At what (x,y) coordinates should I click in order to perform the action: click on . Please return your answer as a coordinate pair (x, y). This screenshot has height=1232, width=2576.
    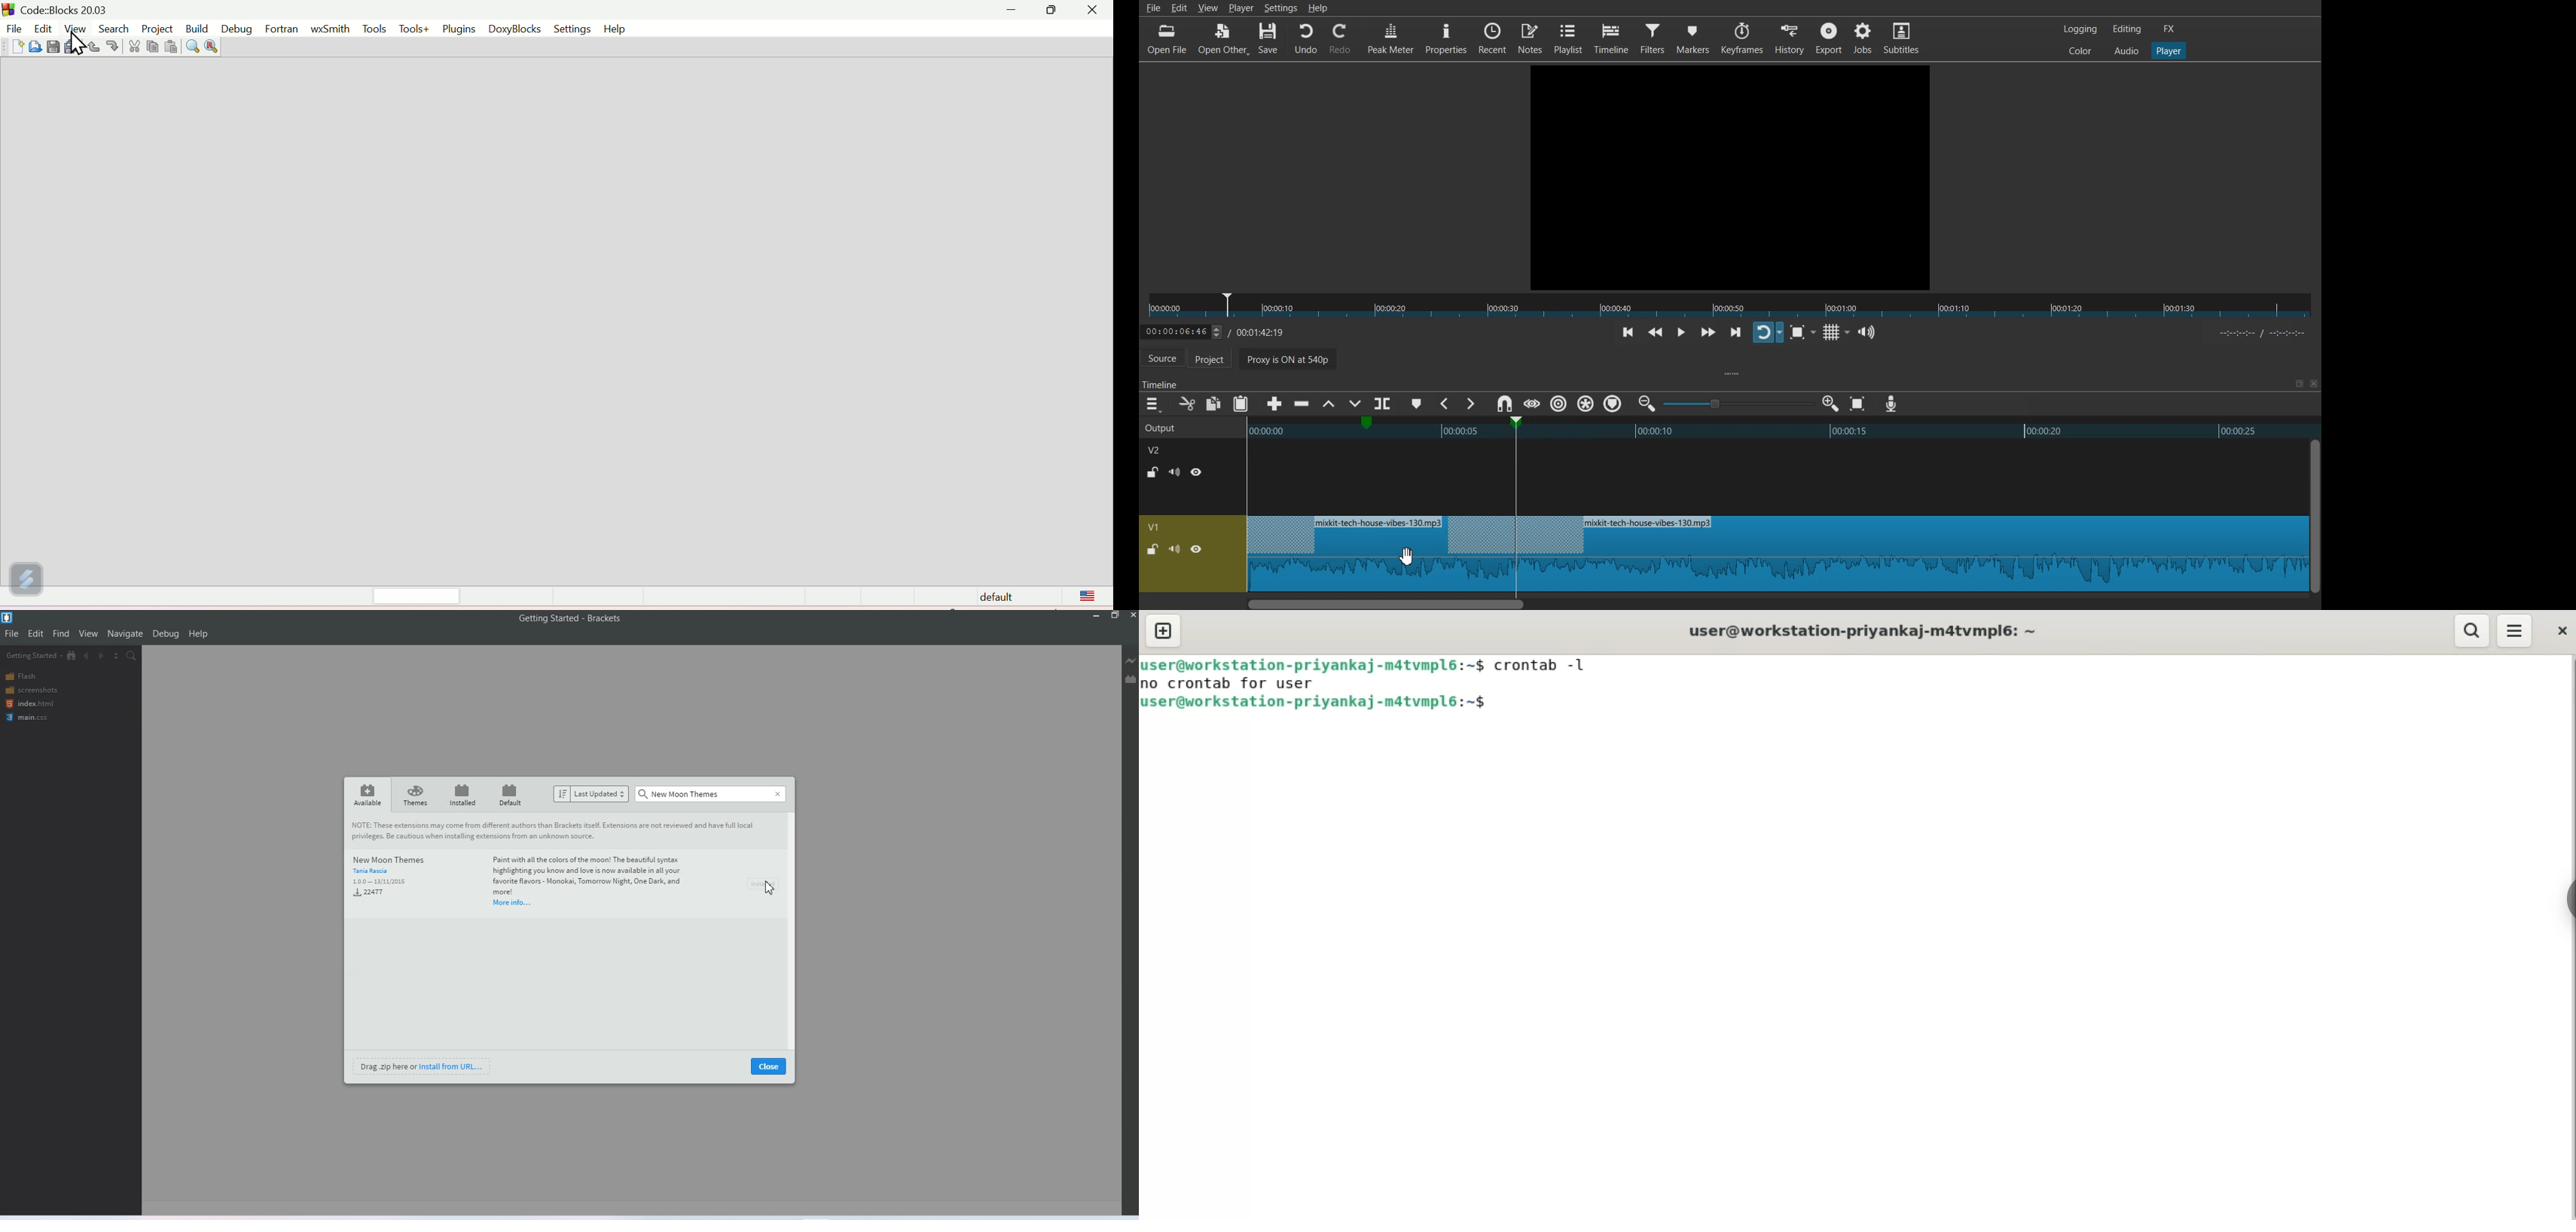
    Looking at the image, I should click on (91, 48).